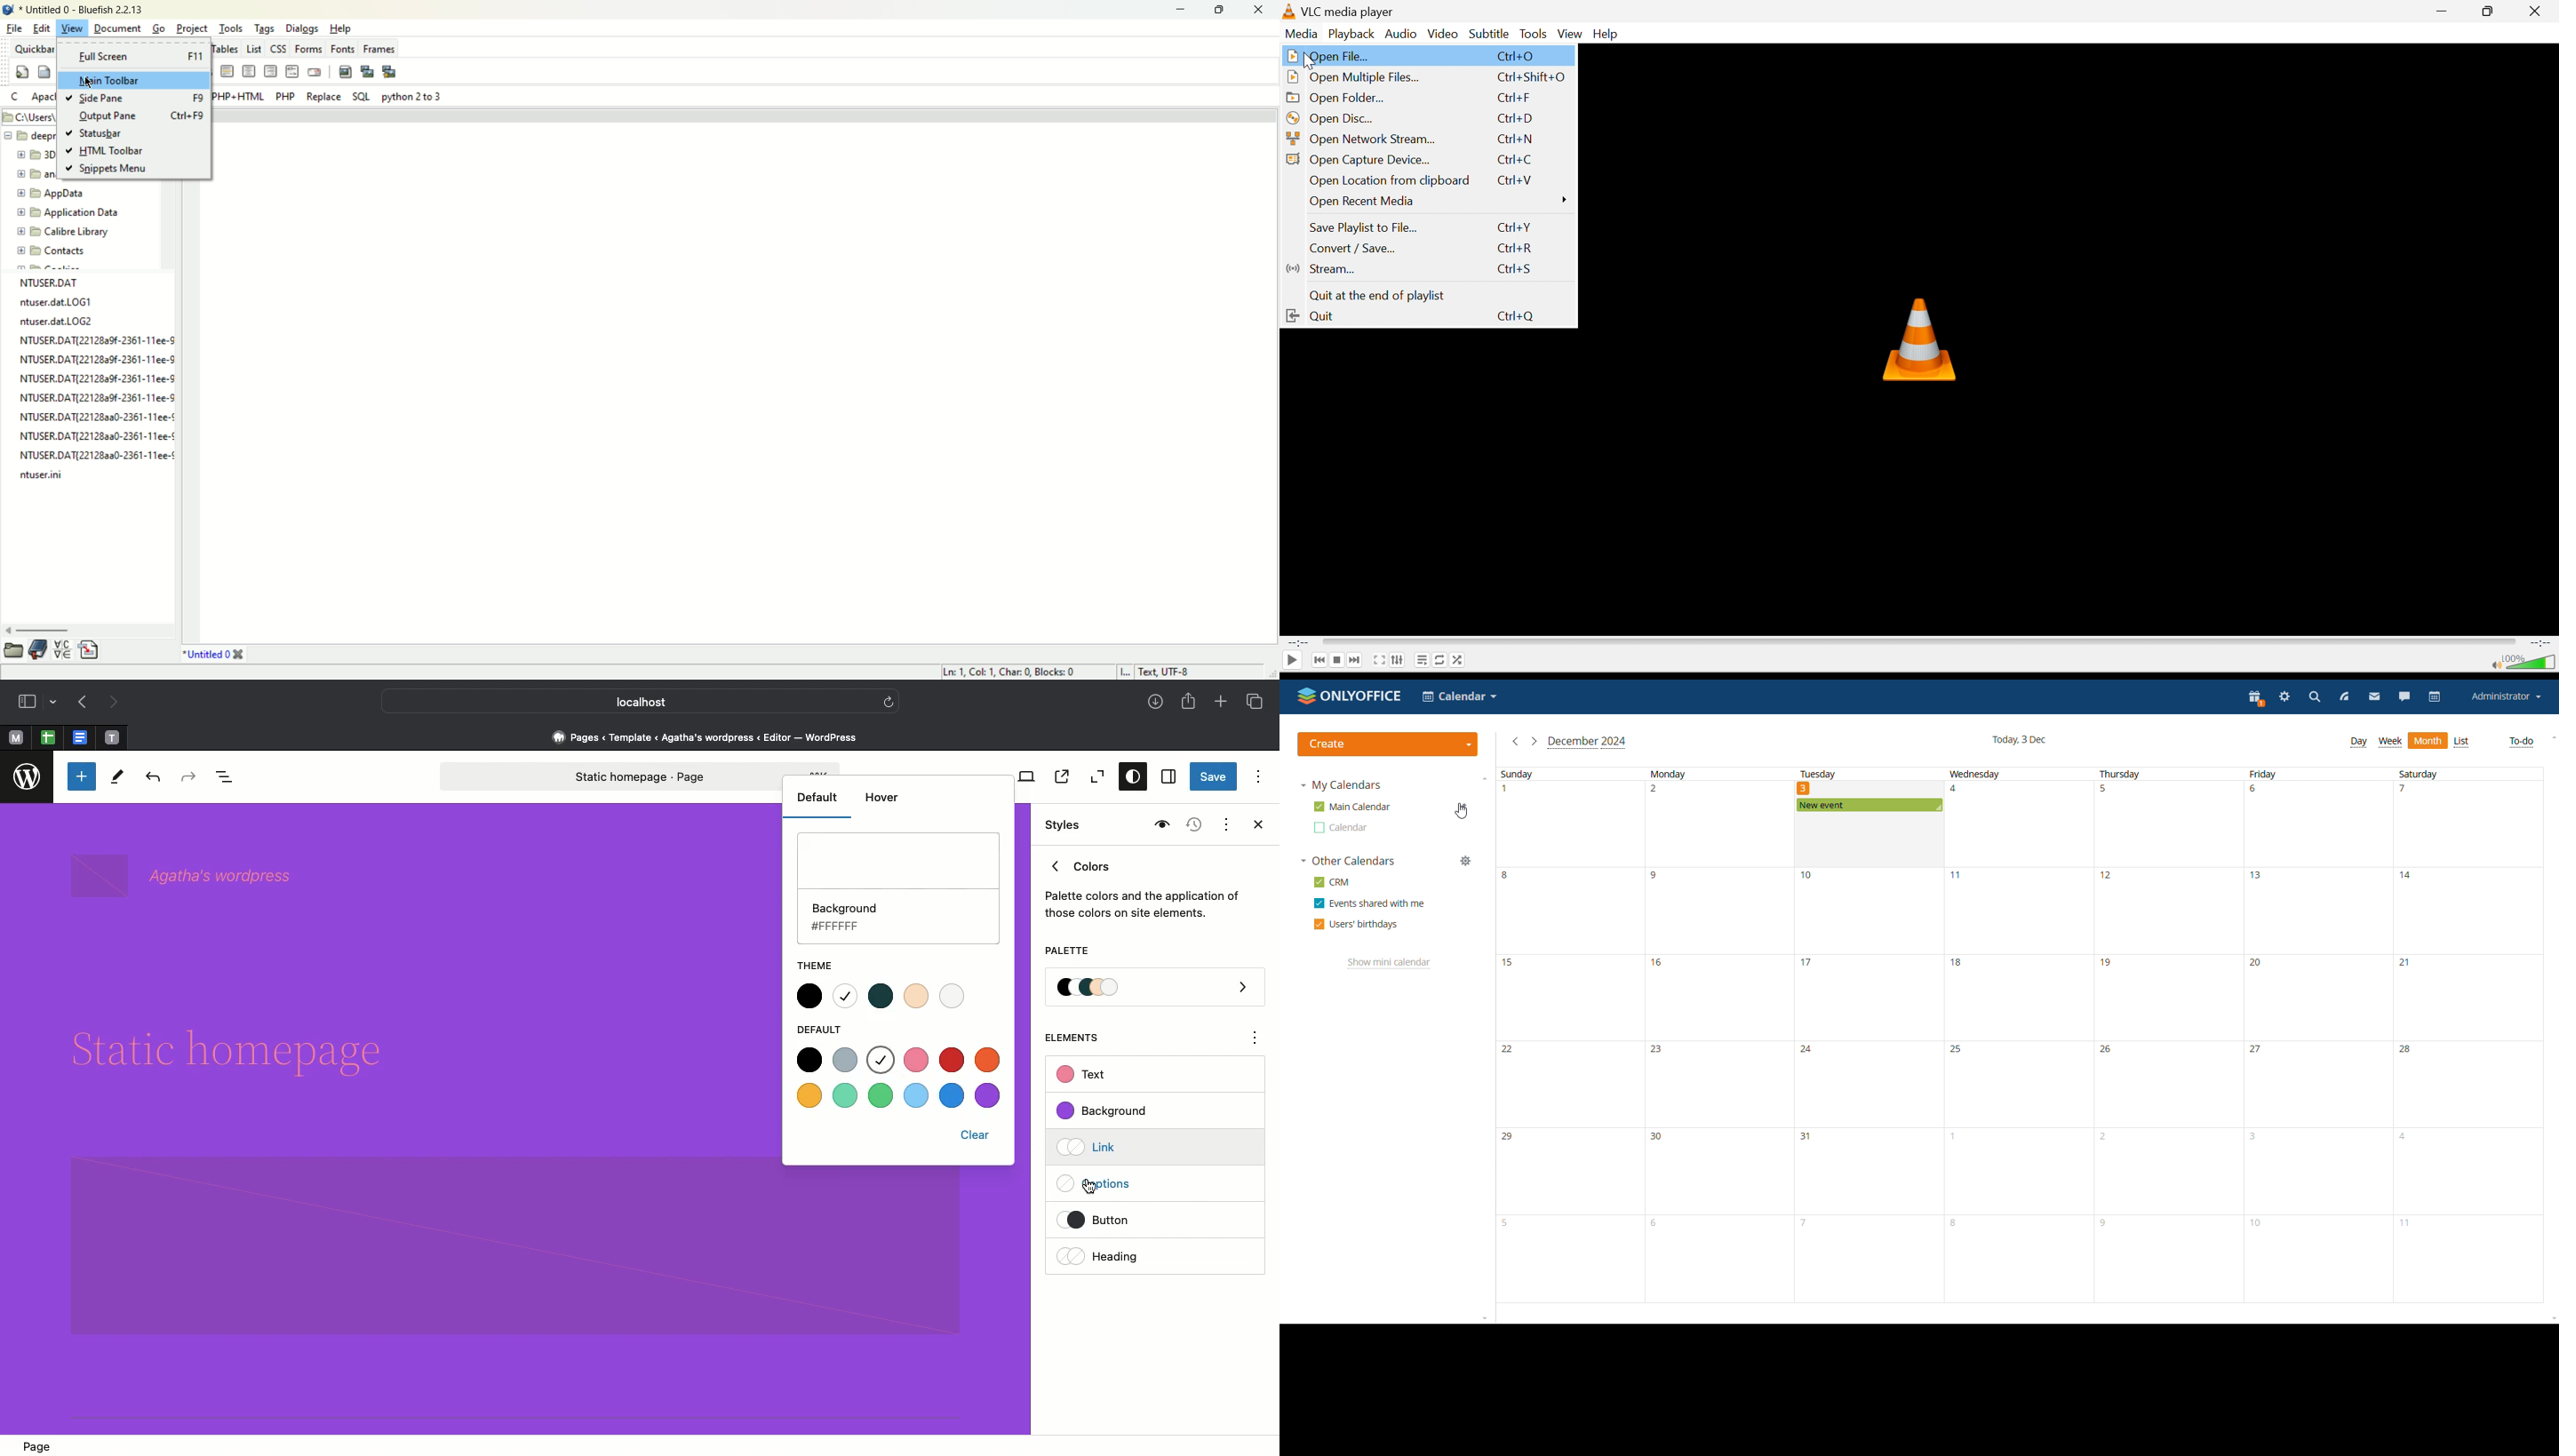  I want to click on Open Location from clipboard, so click(1391, 181).